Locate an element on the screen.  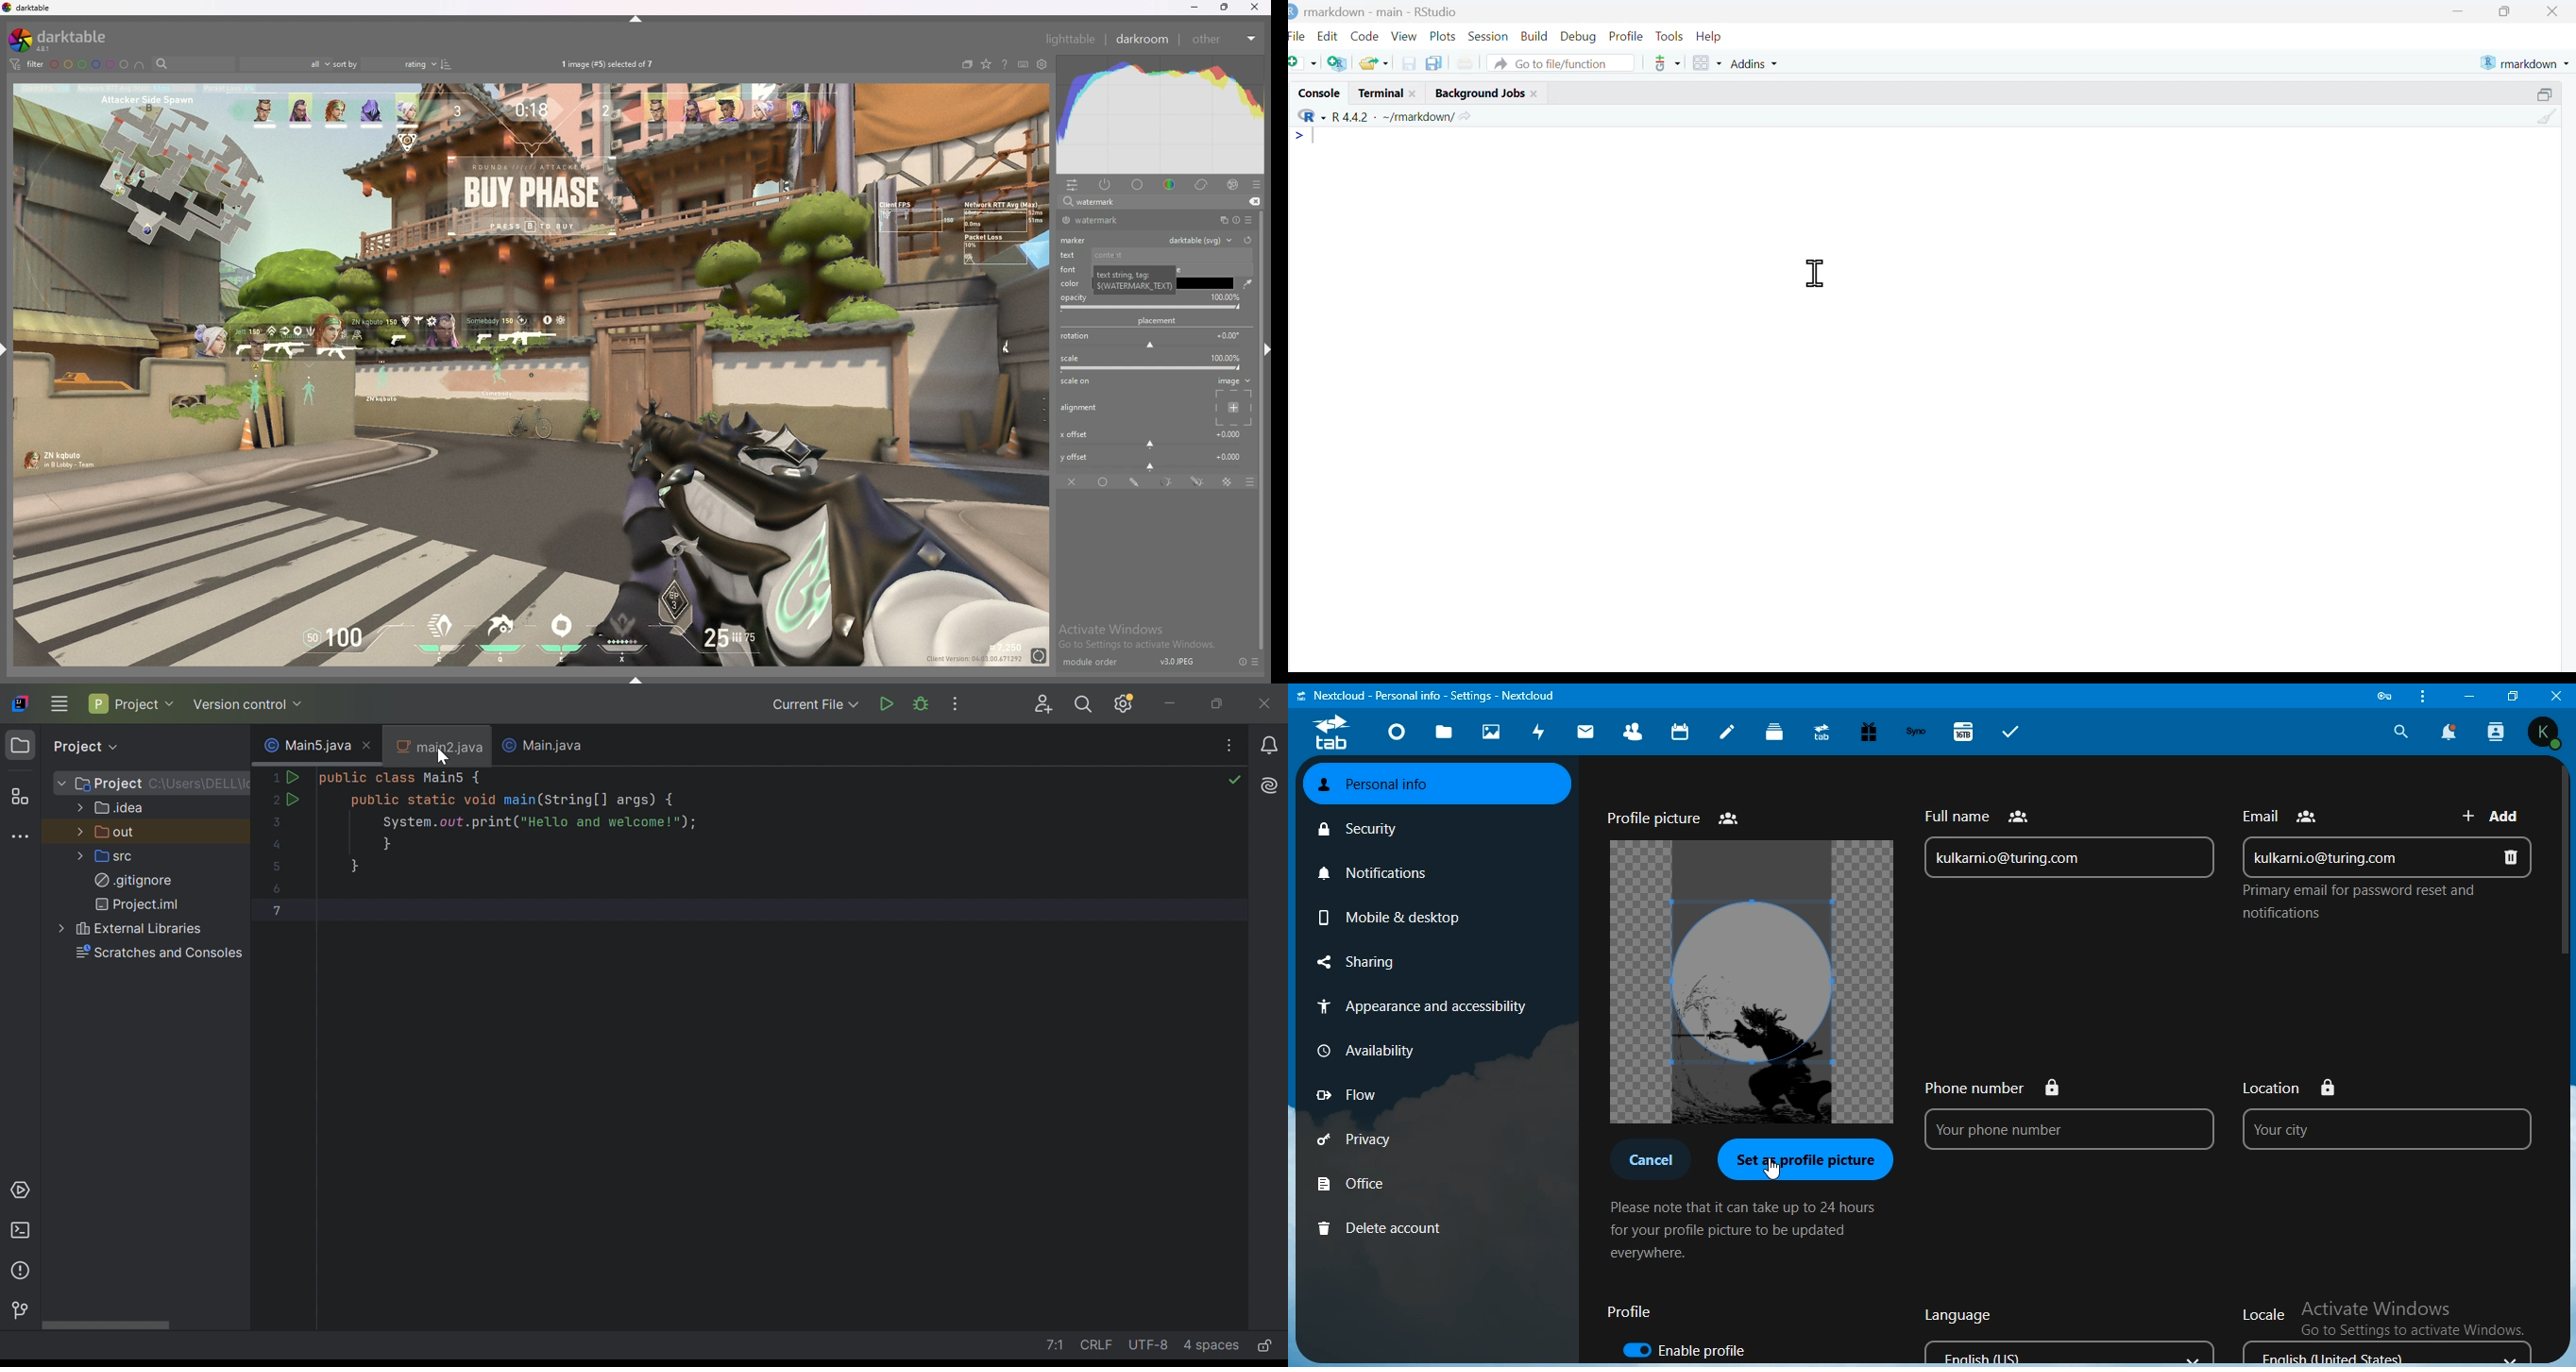
resize is located at coordinates (2548, 92).